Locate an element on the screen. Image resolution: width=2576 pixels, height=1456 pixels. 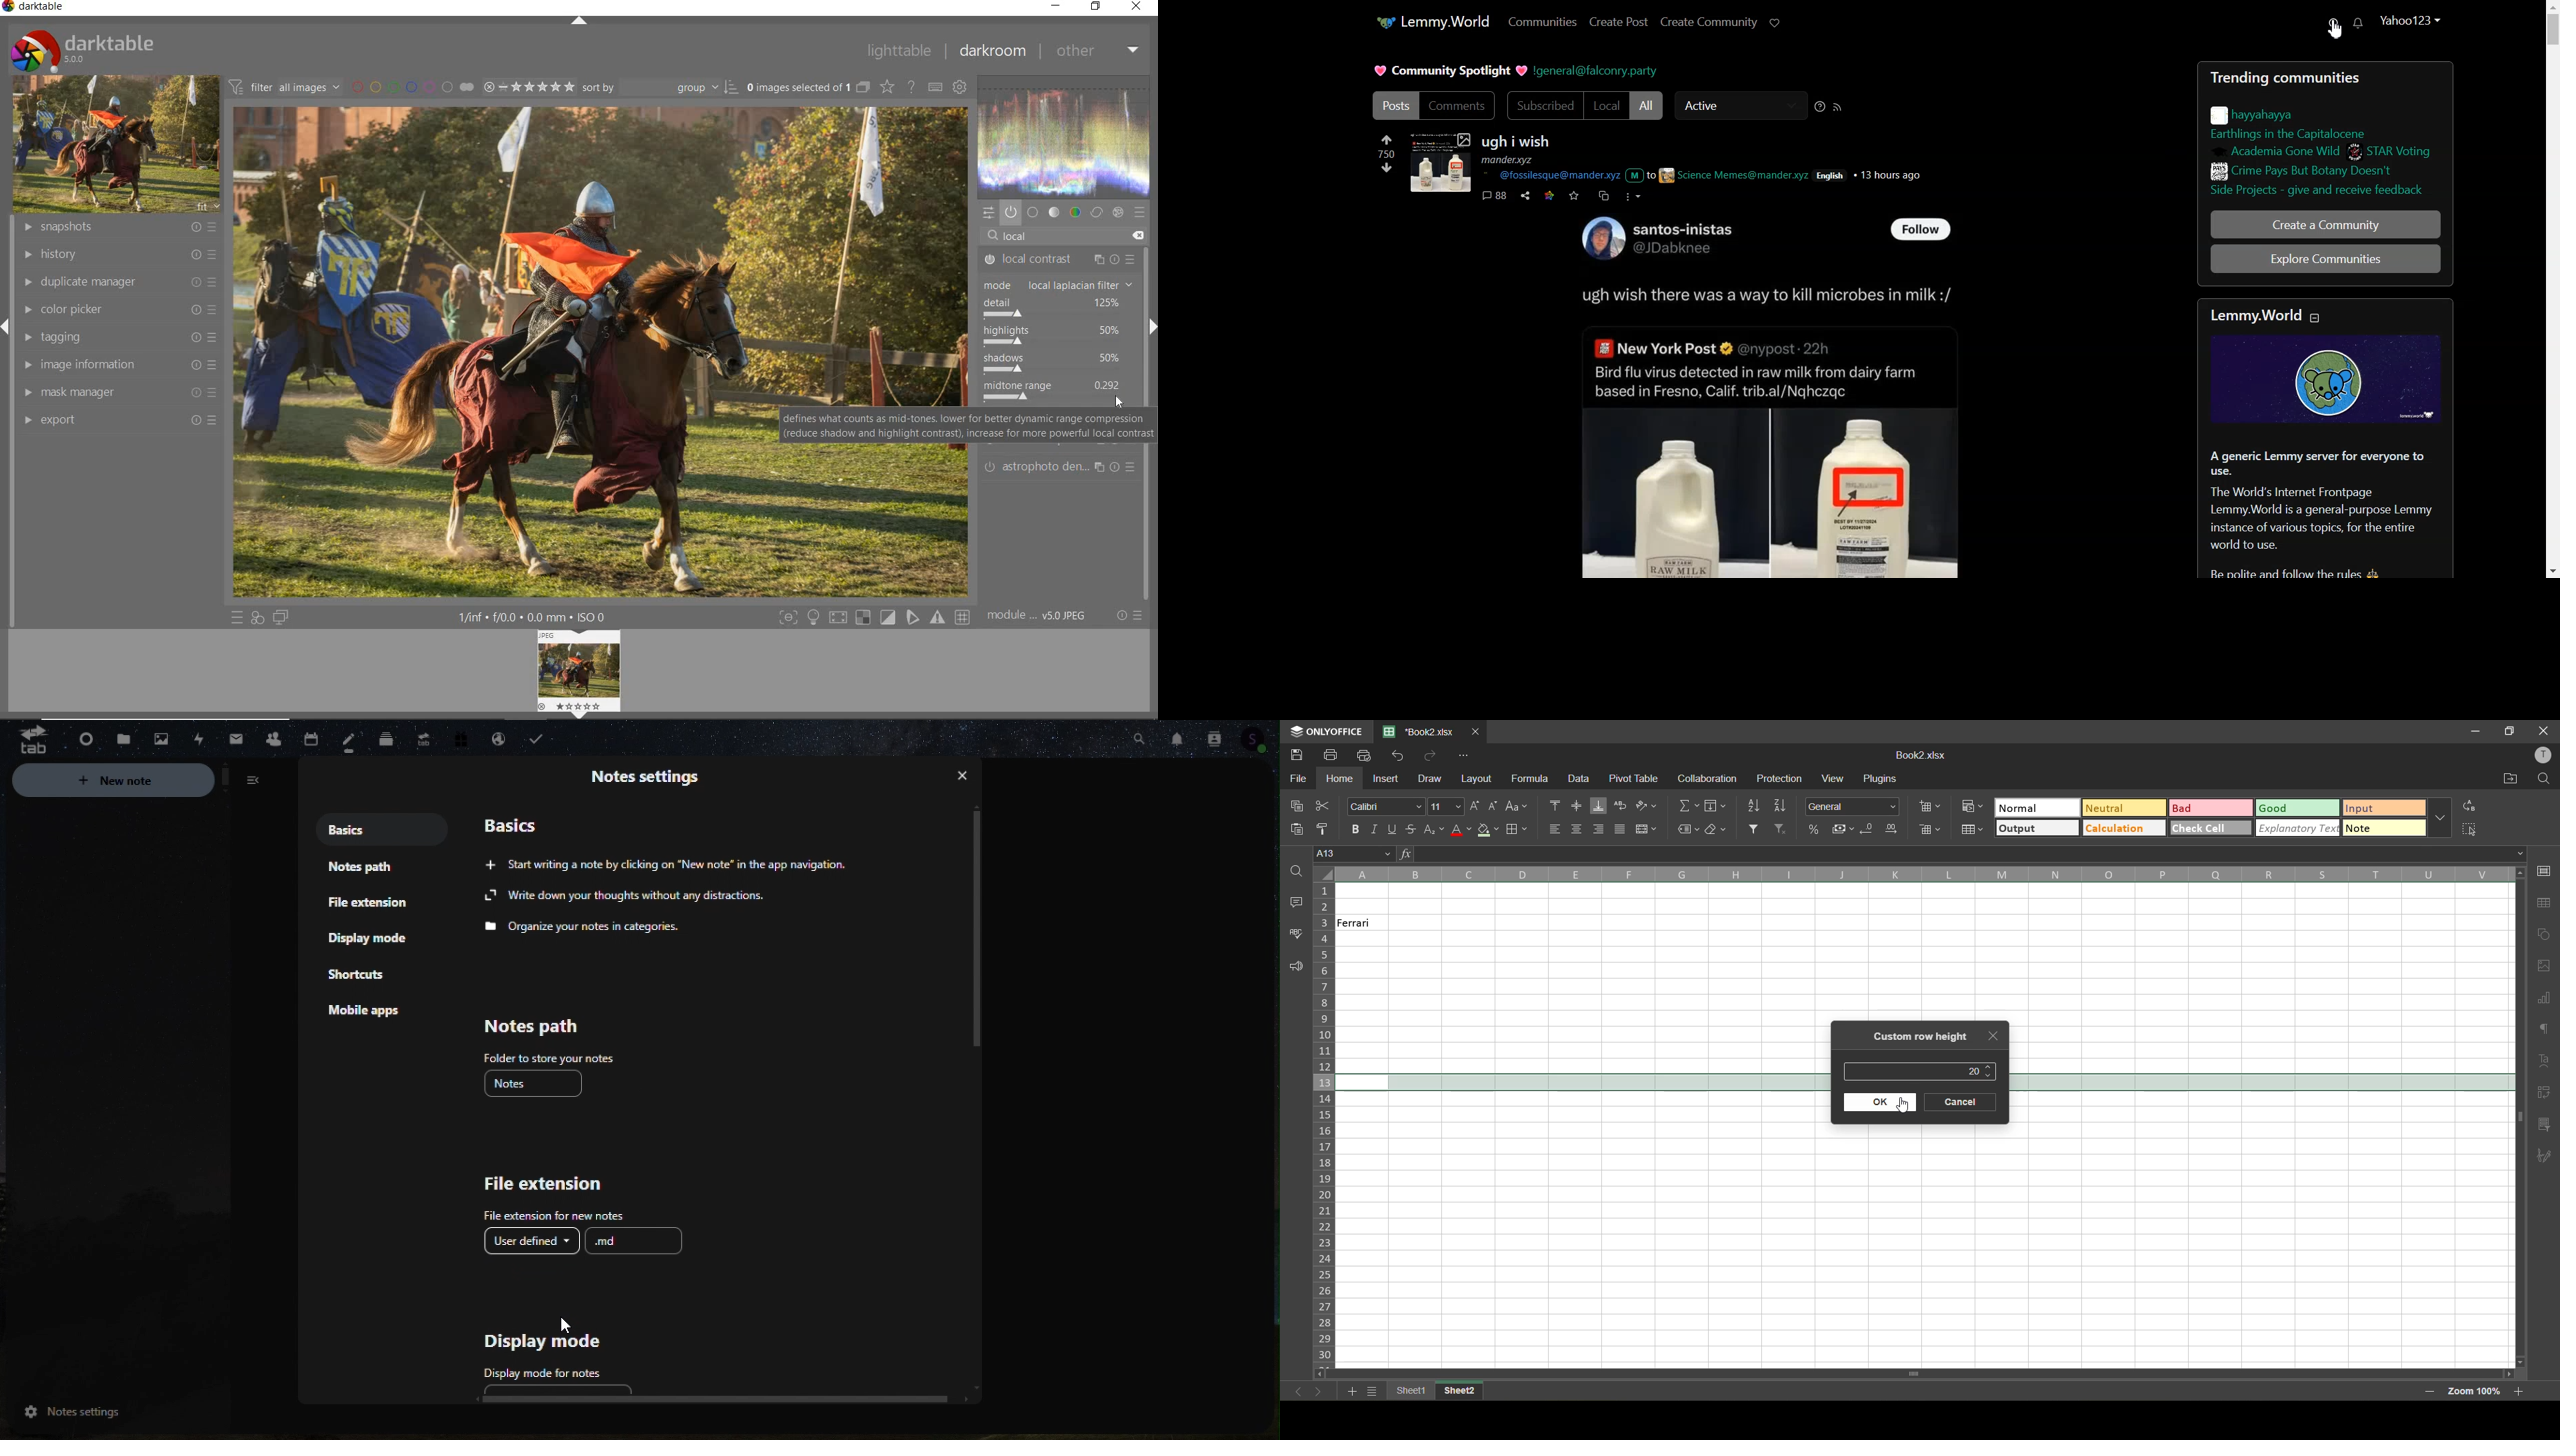
data is located at coordinates (1577, 779).